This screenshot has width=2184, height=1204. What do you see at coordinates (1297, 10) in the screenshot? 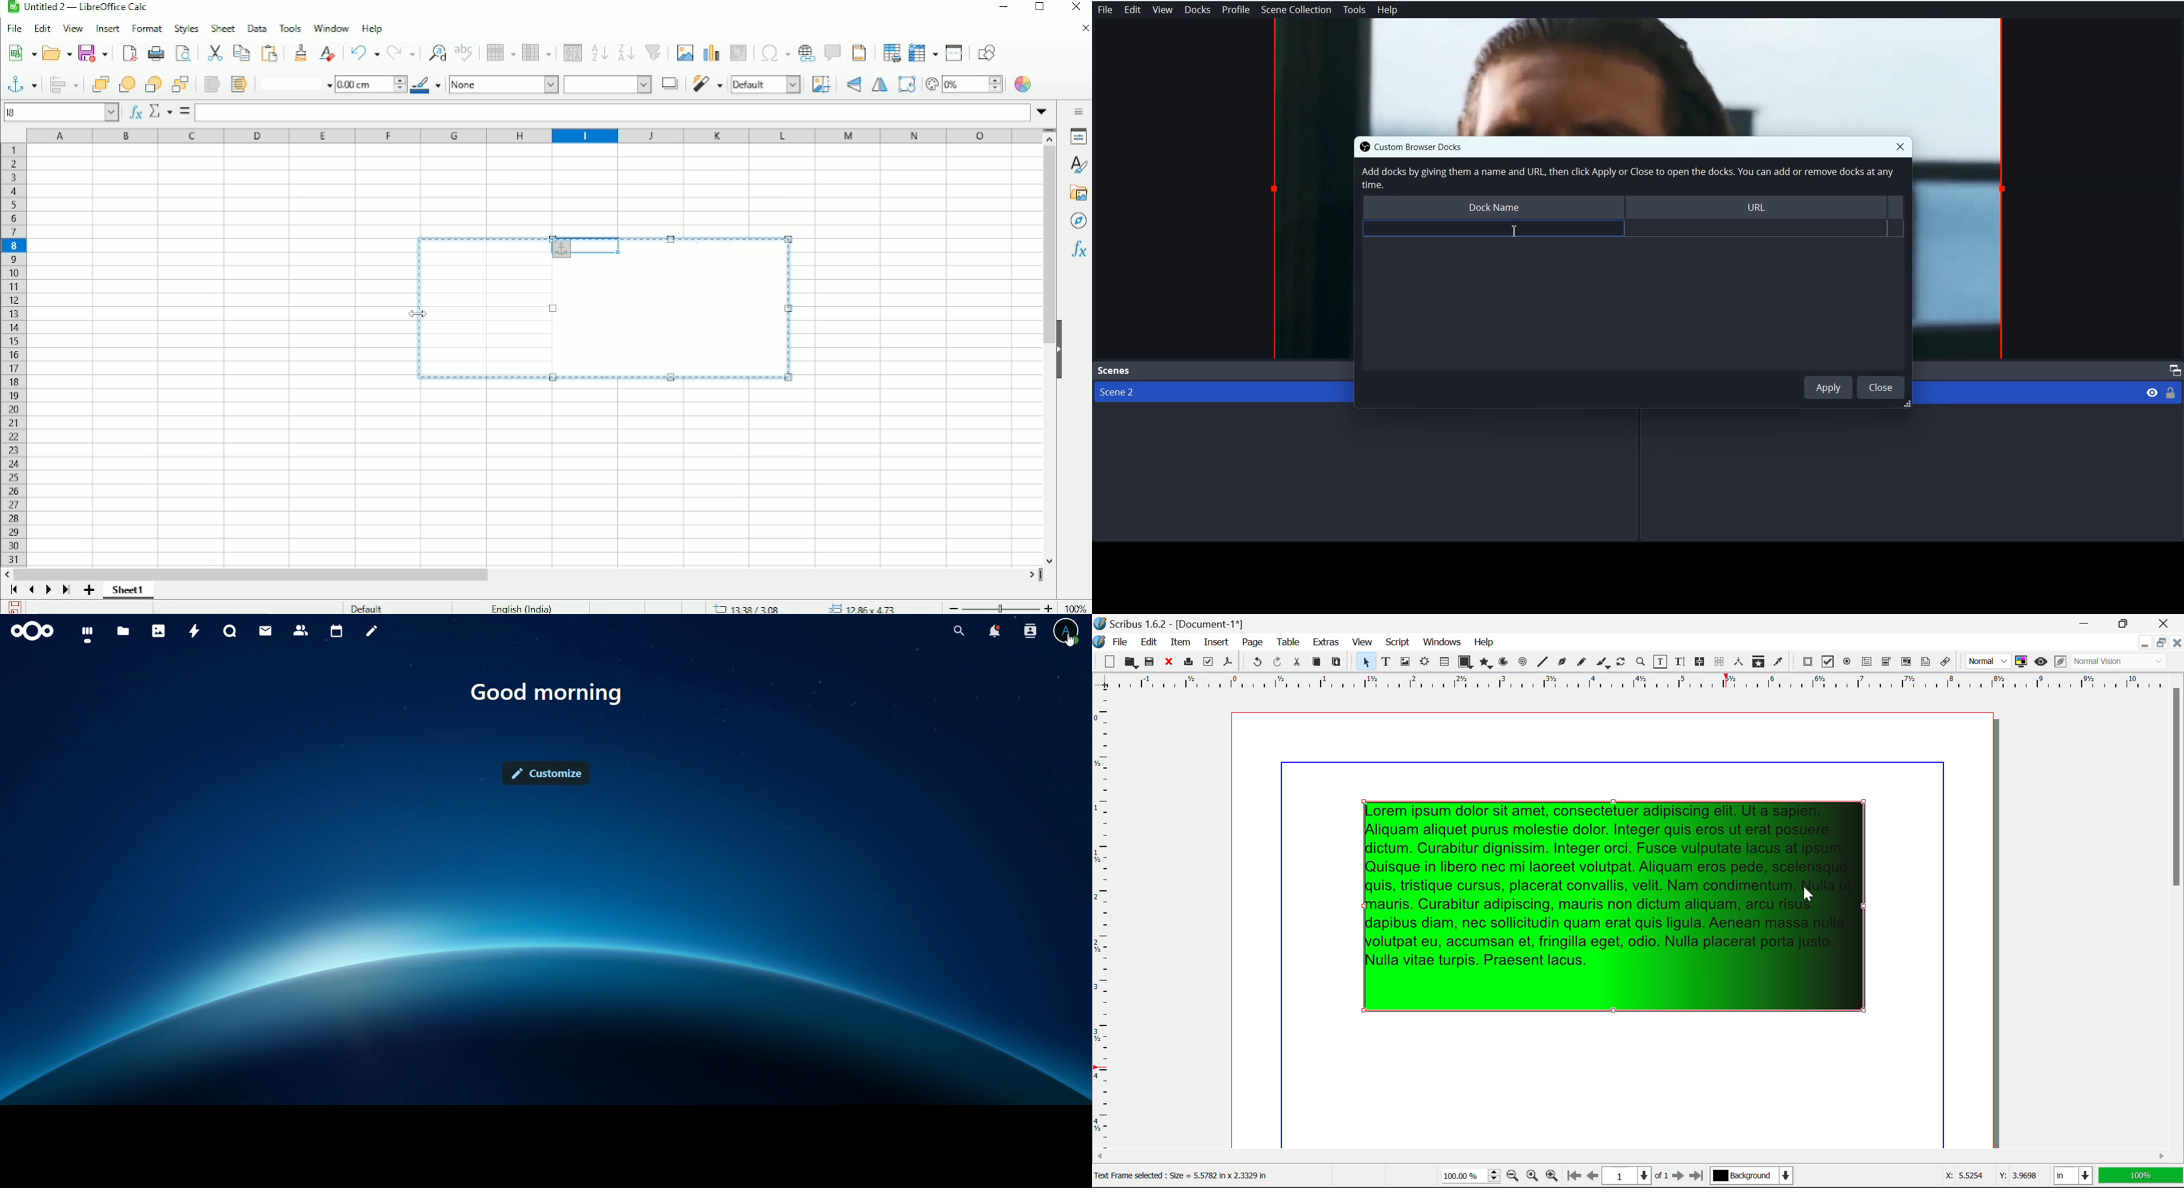
I see `Scene Collection` at bounding box center [1297, 10].